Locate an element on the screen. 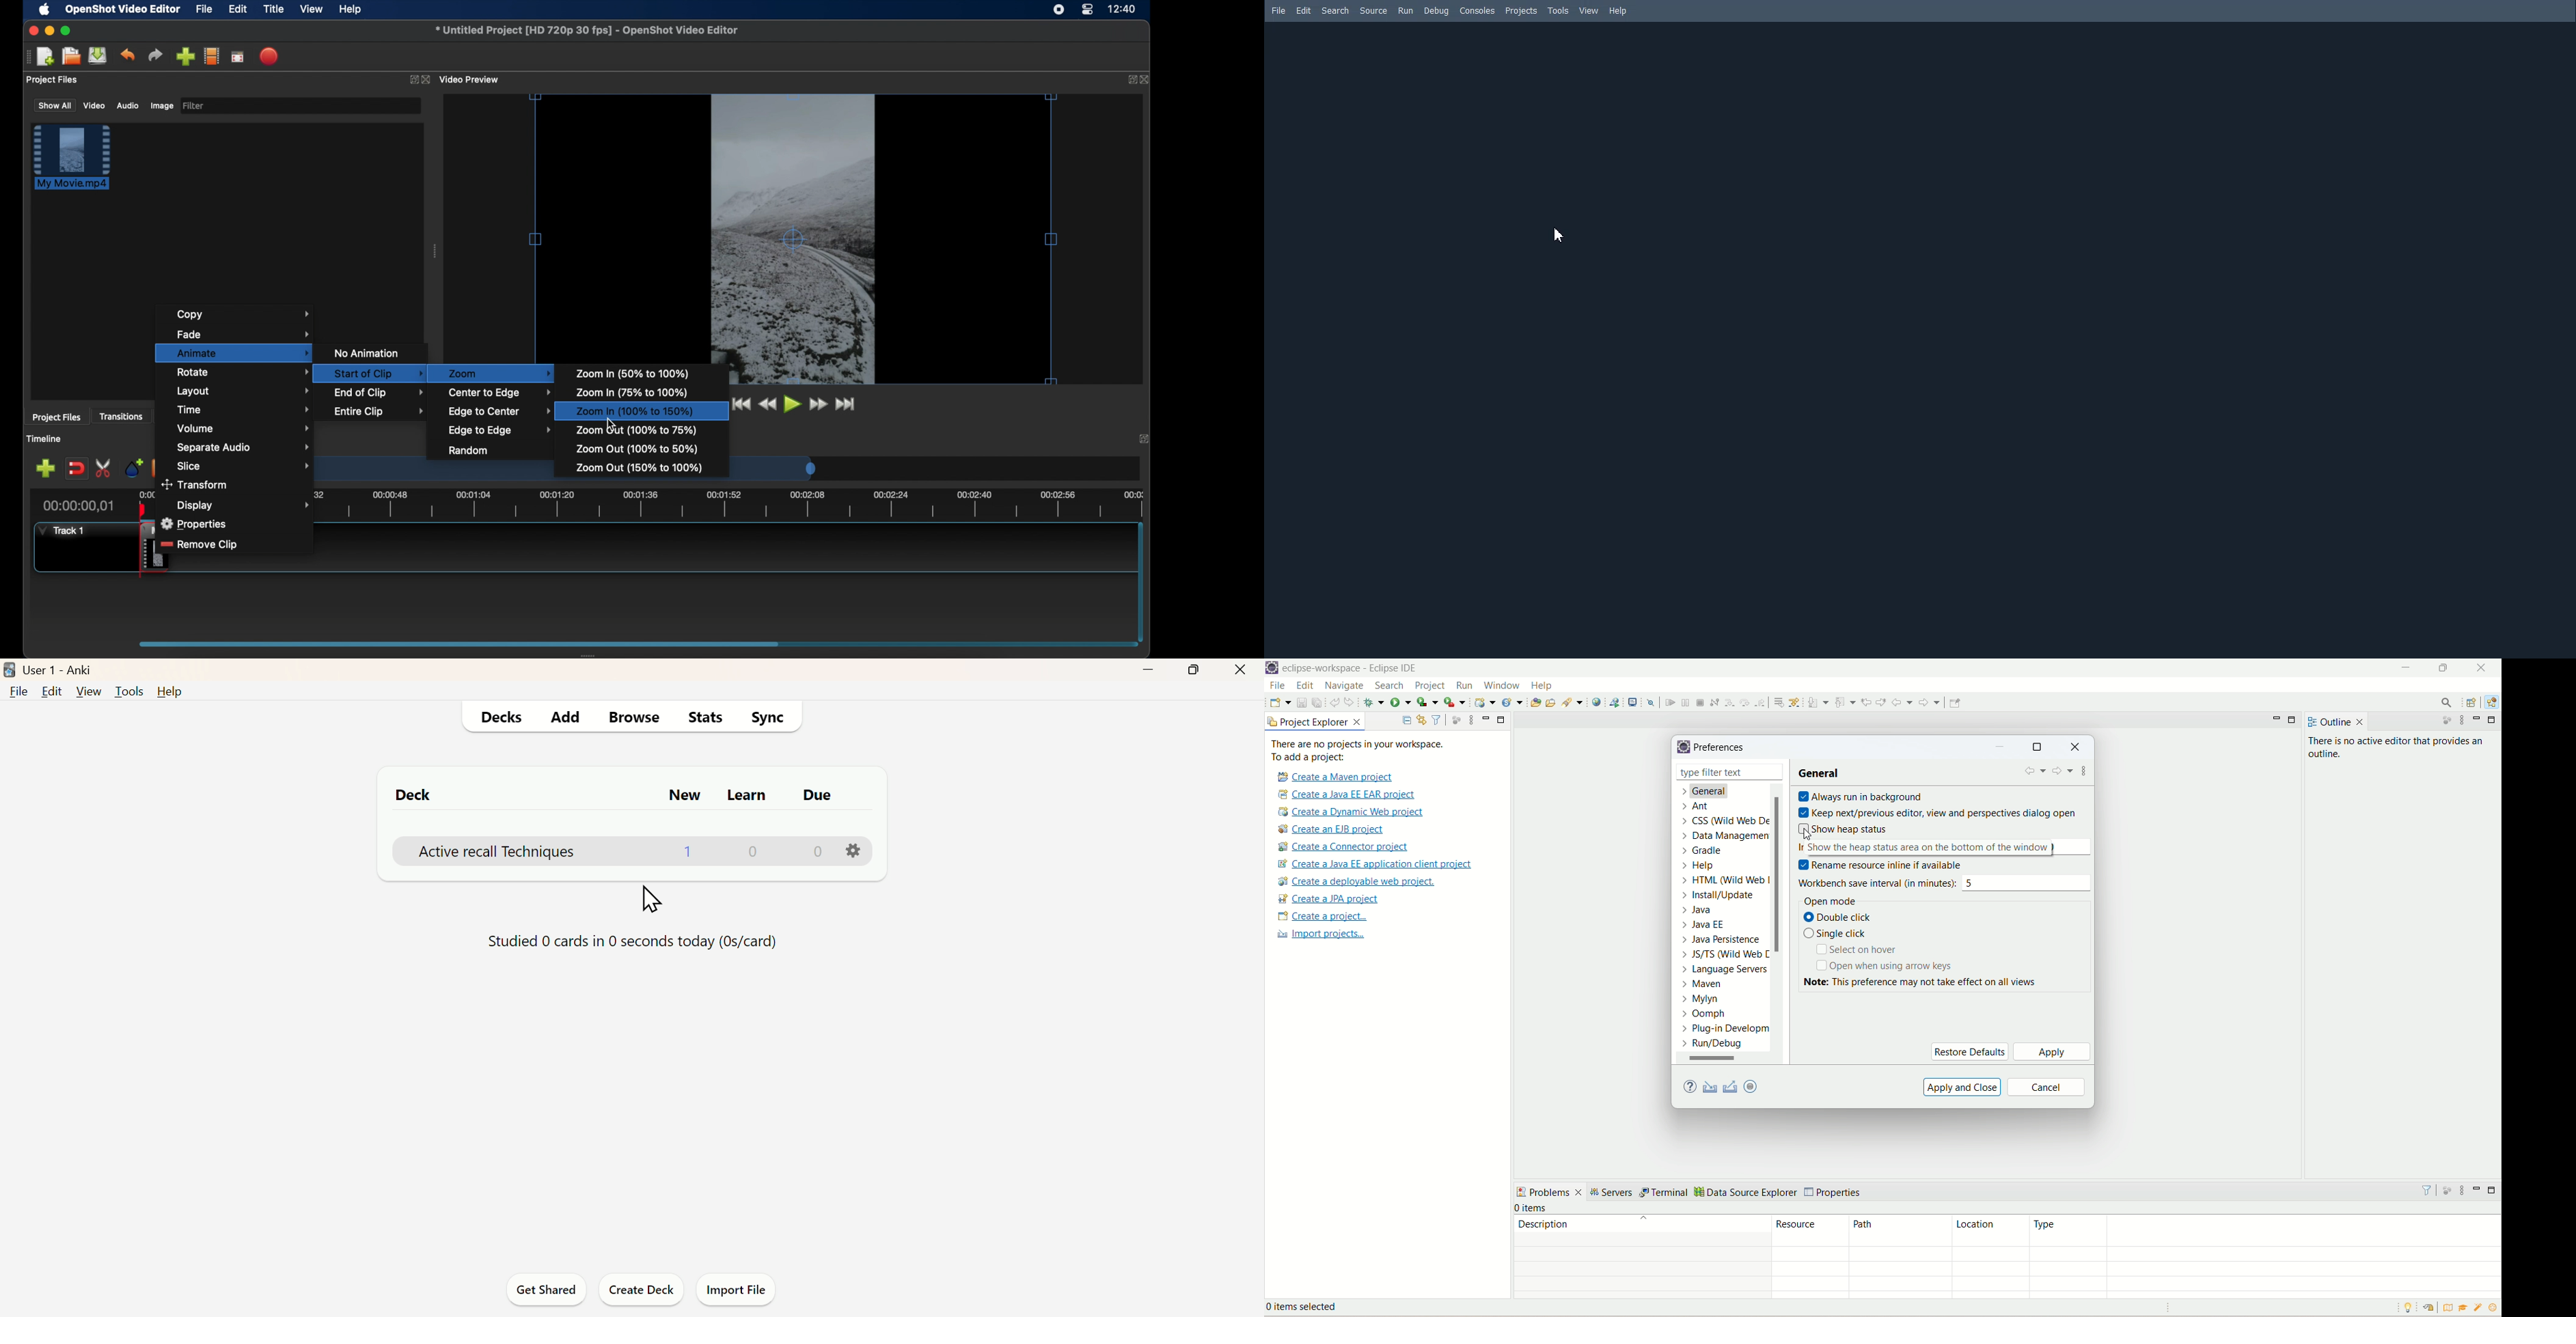  file is located at coordinates (1277, 685).